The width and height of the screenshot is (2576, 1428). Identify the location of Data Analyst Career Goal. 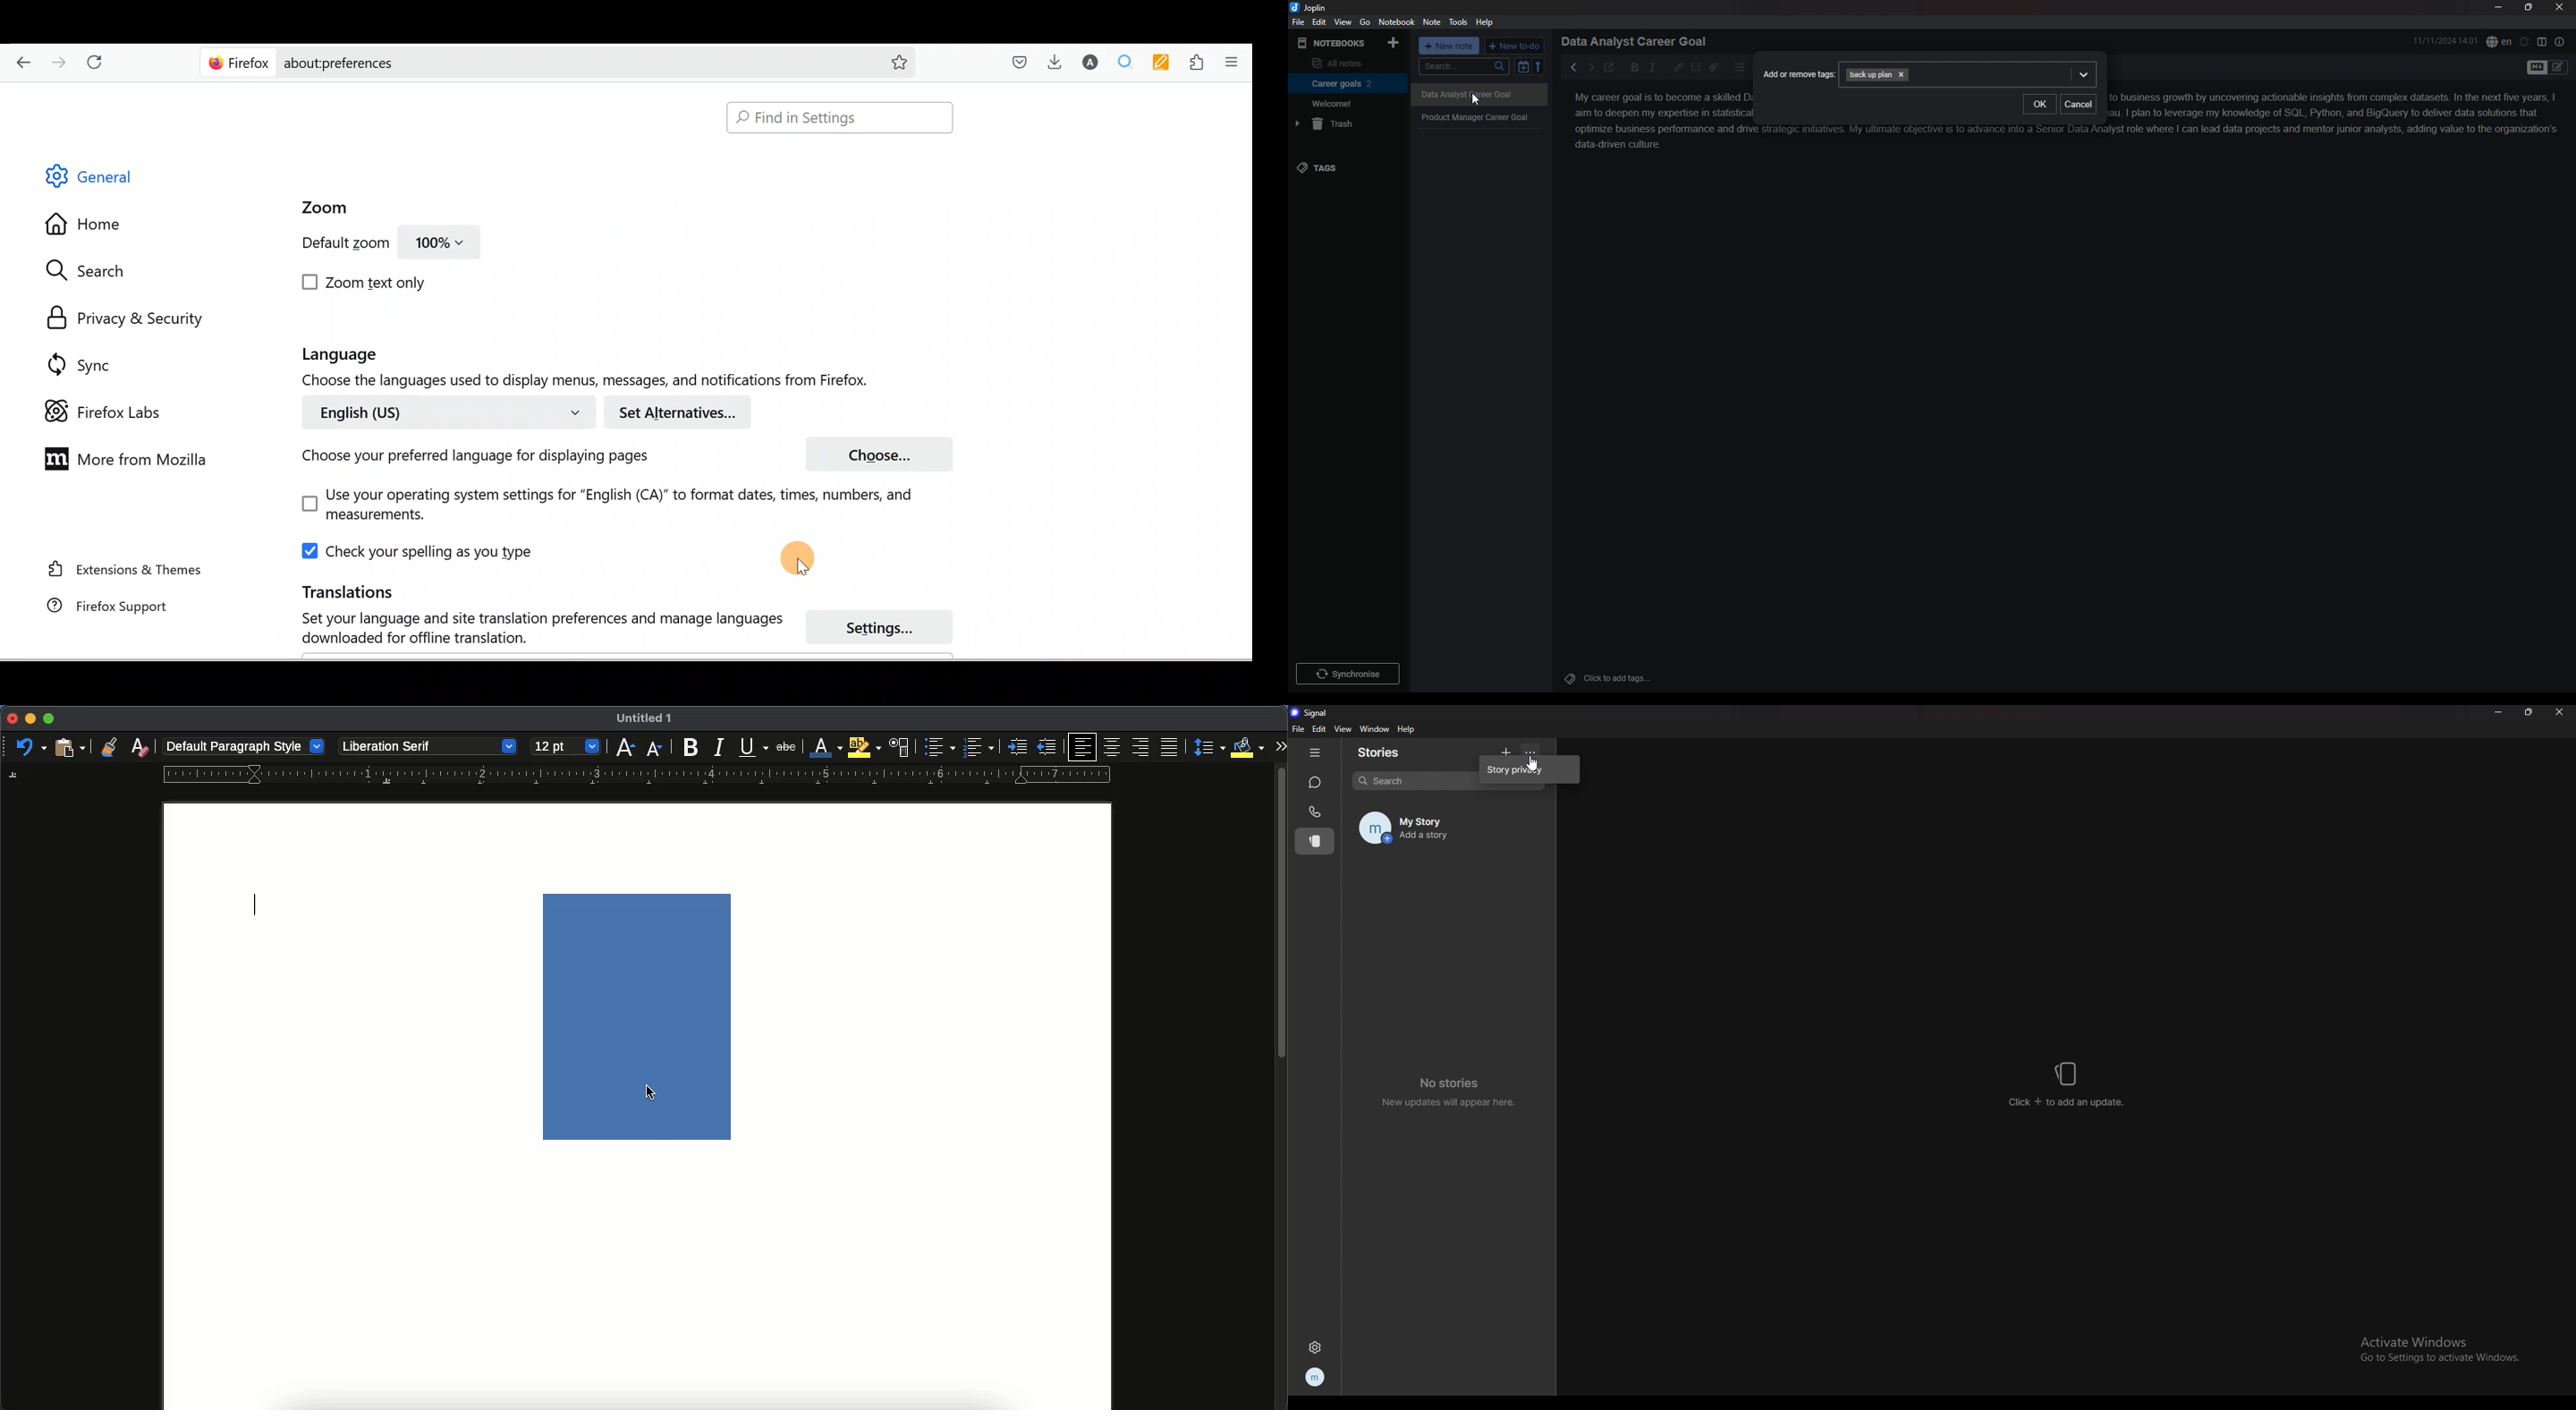
(1639, 41).